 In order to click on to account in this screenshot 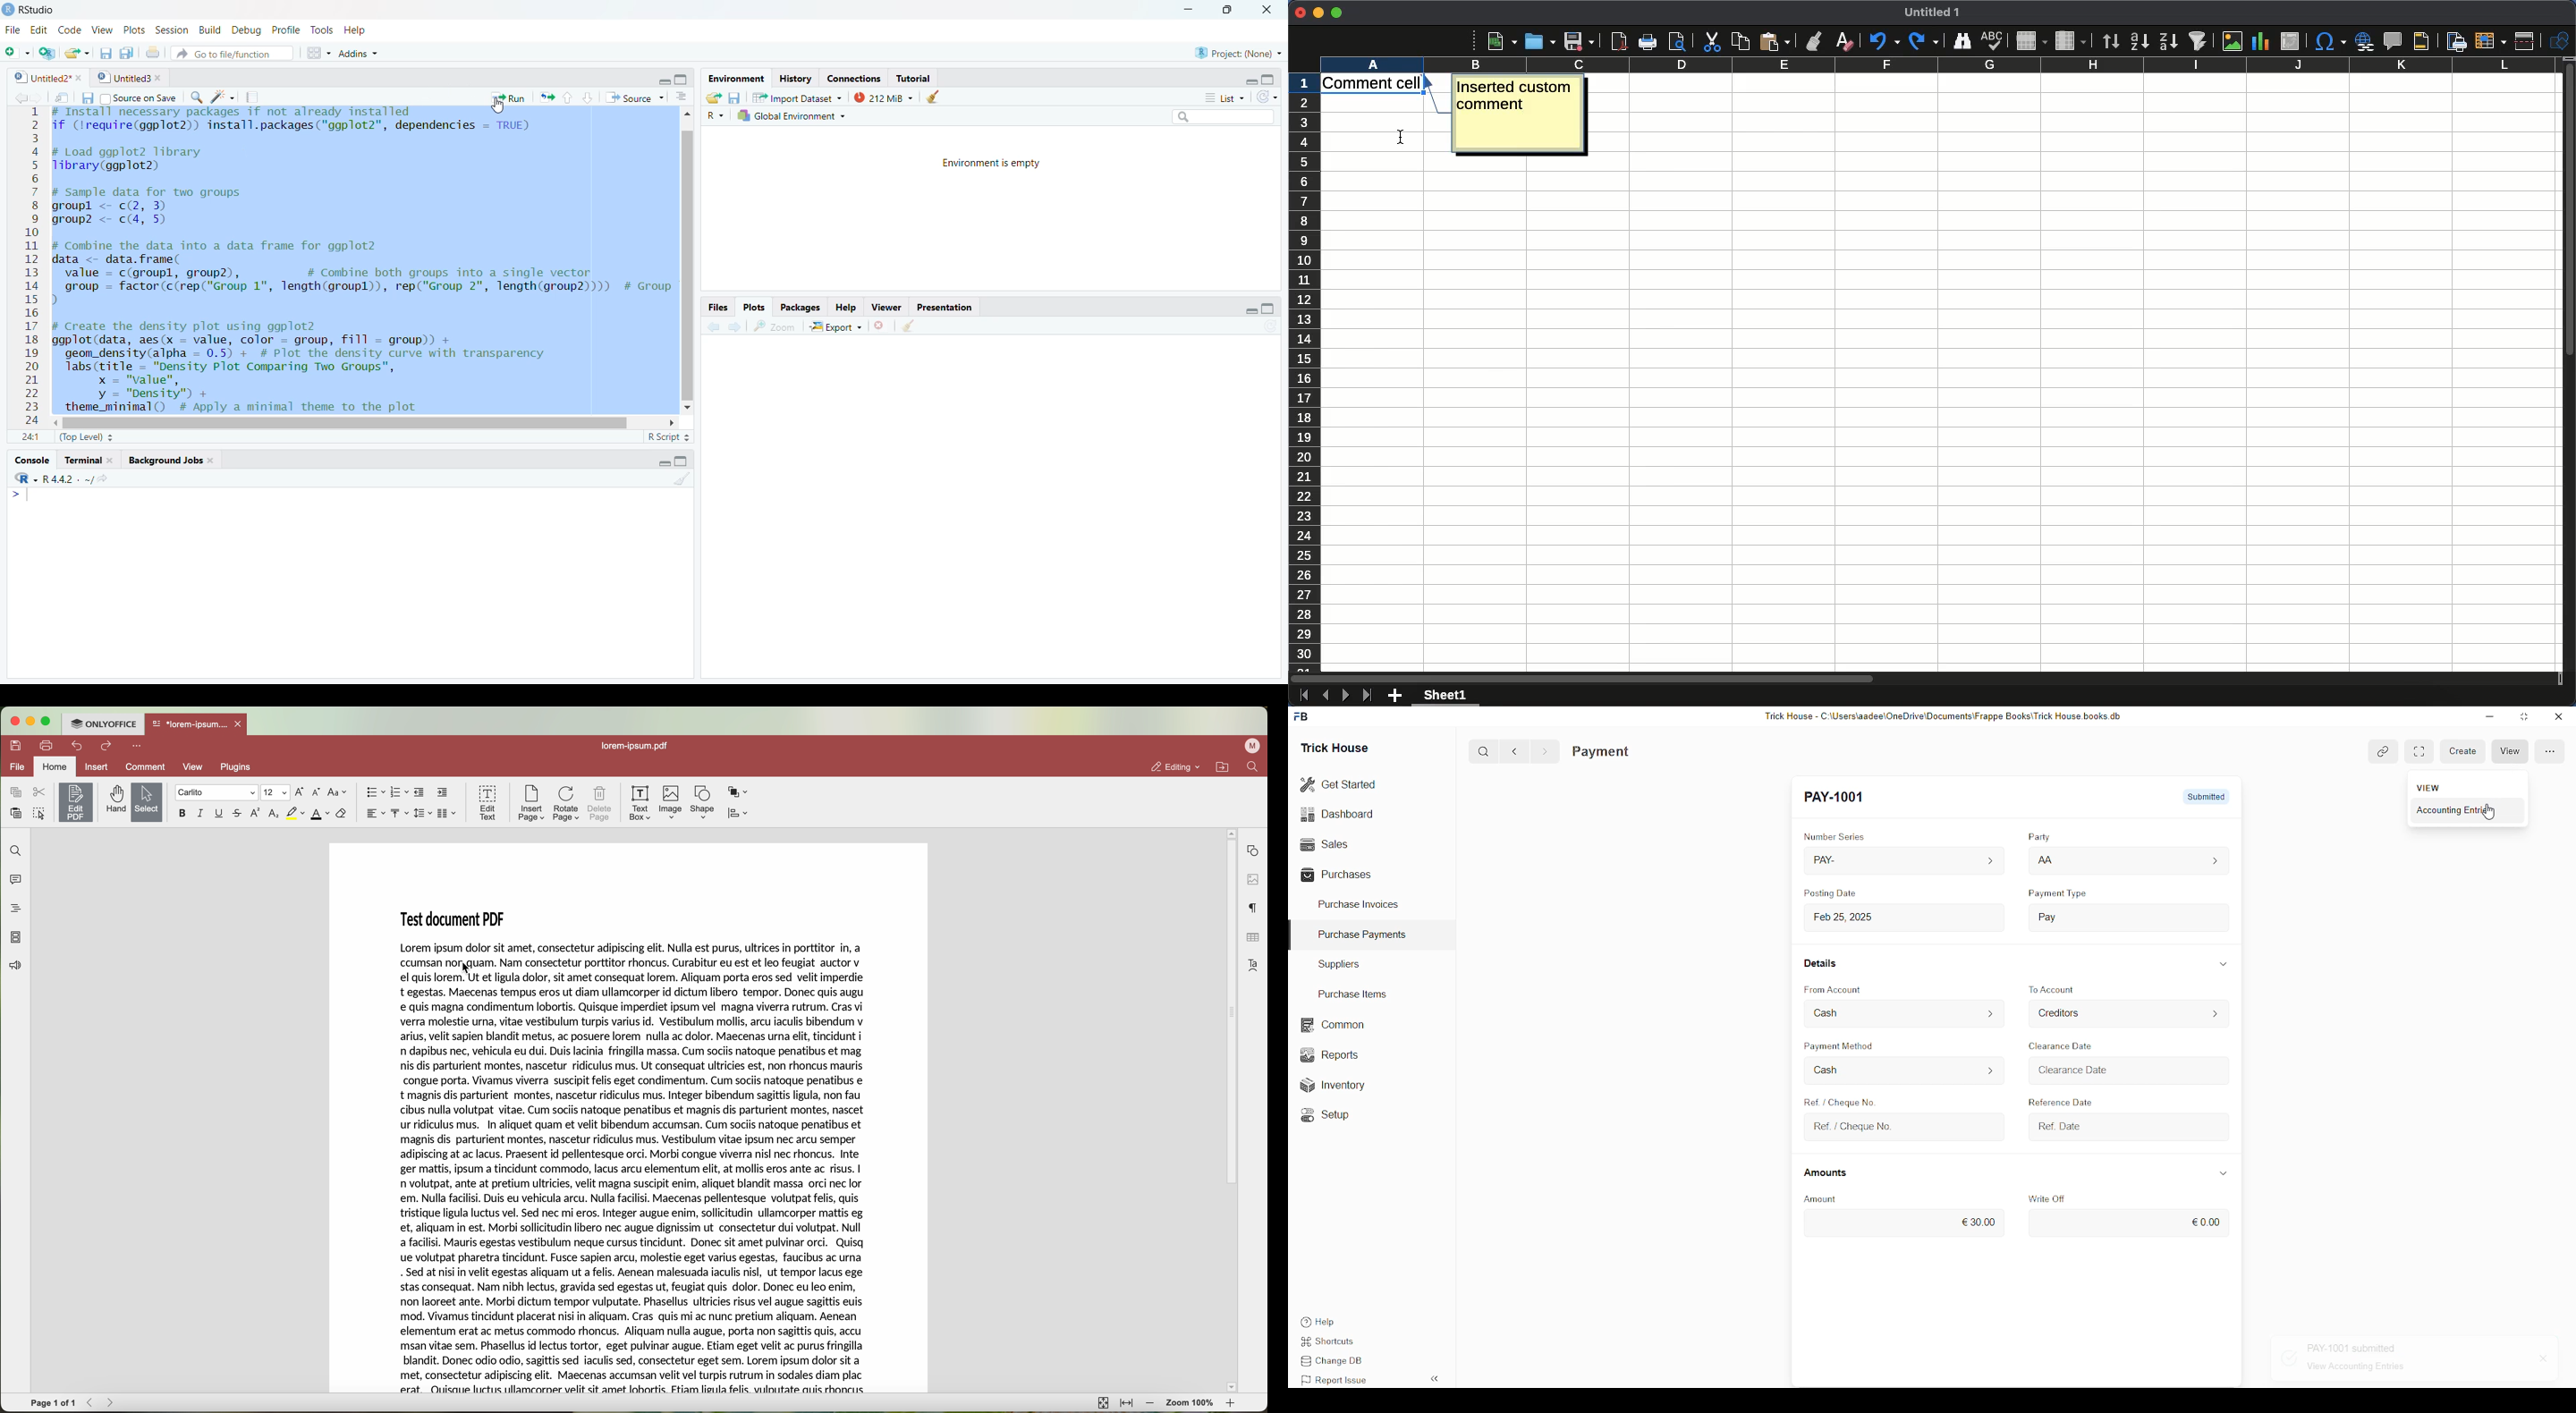, I will do `click(2066, 989)`.